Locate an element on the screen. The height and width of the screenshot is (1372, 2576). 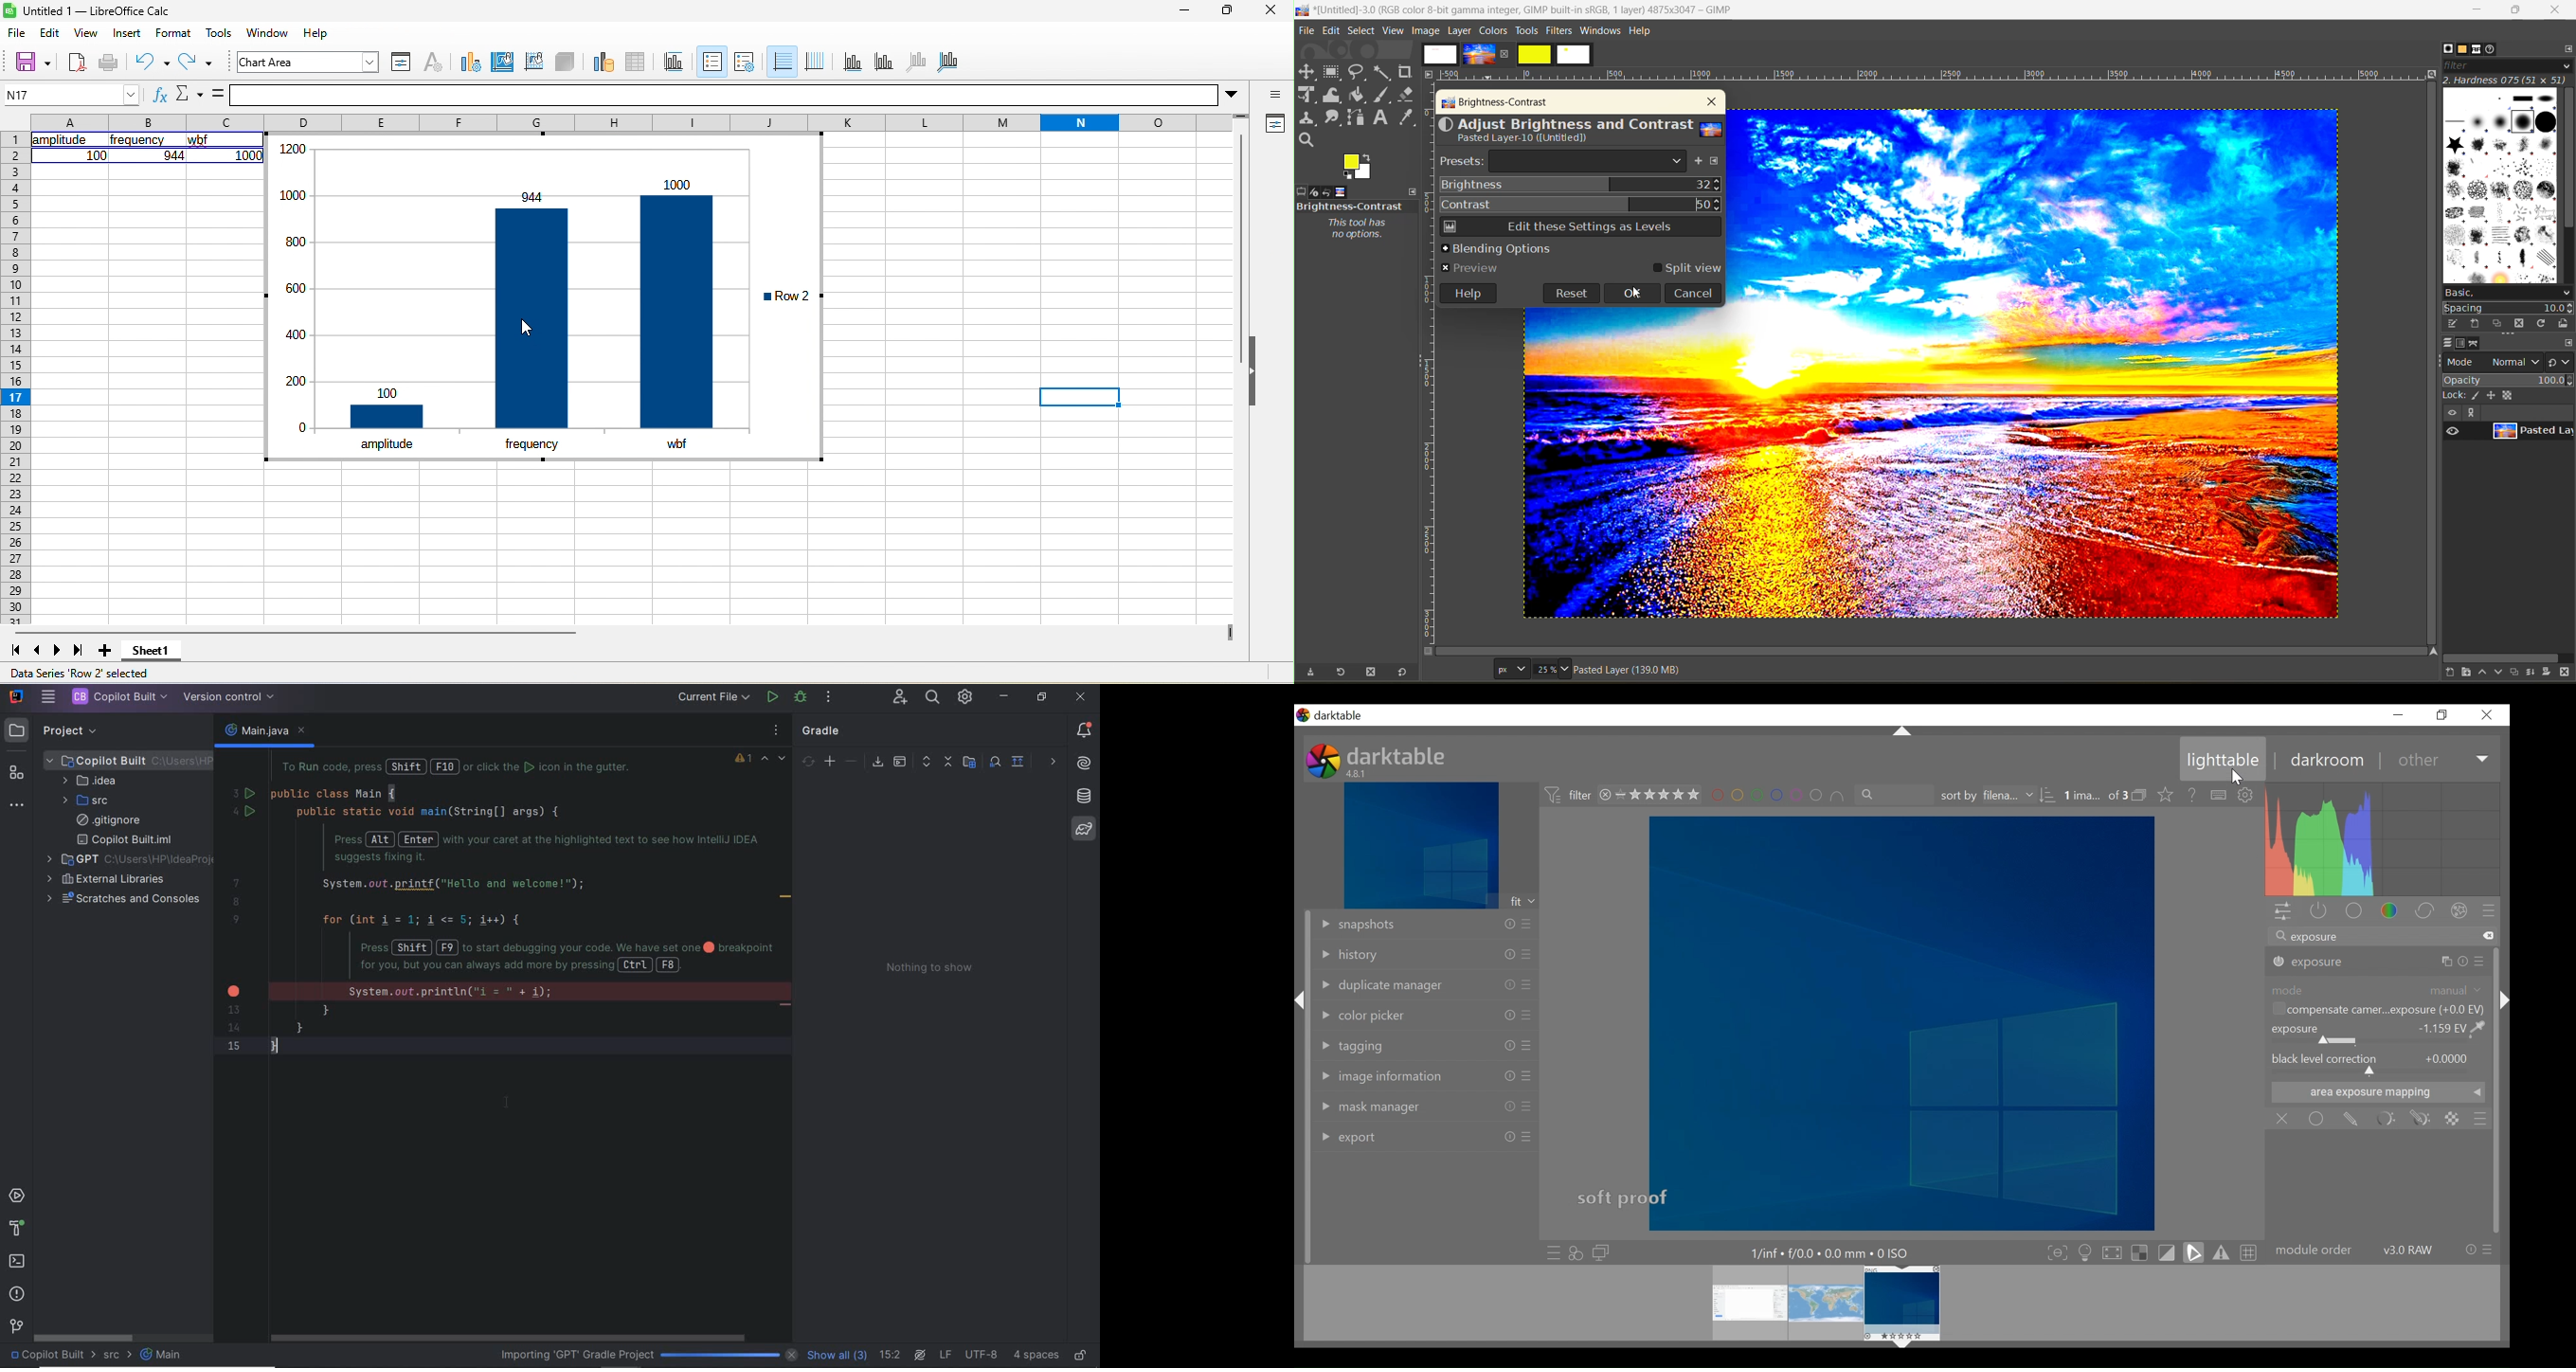
help is located at coordinates (2188, 795).